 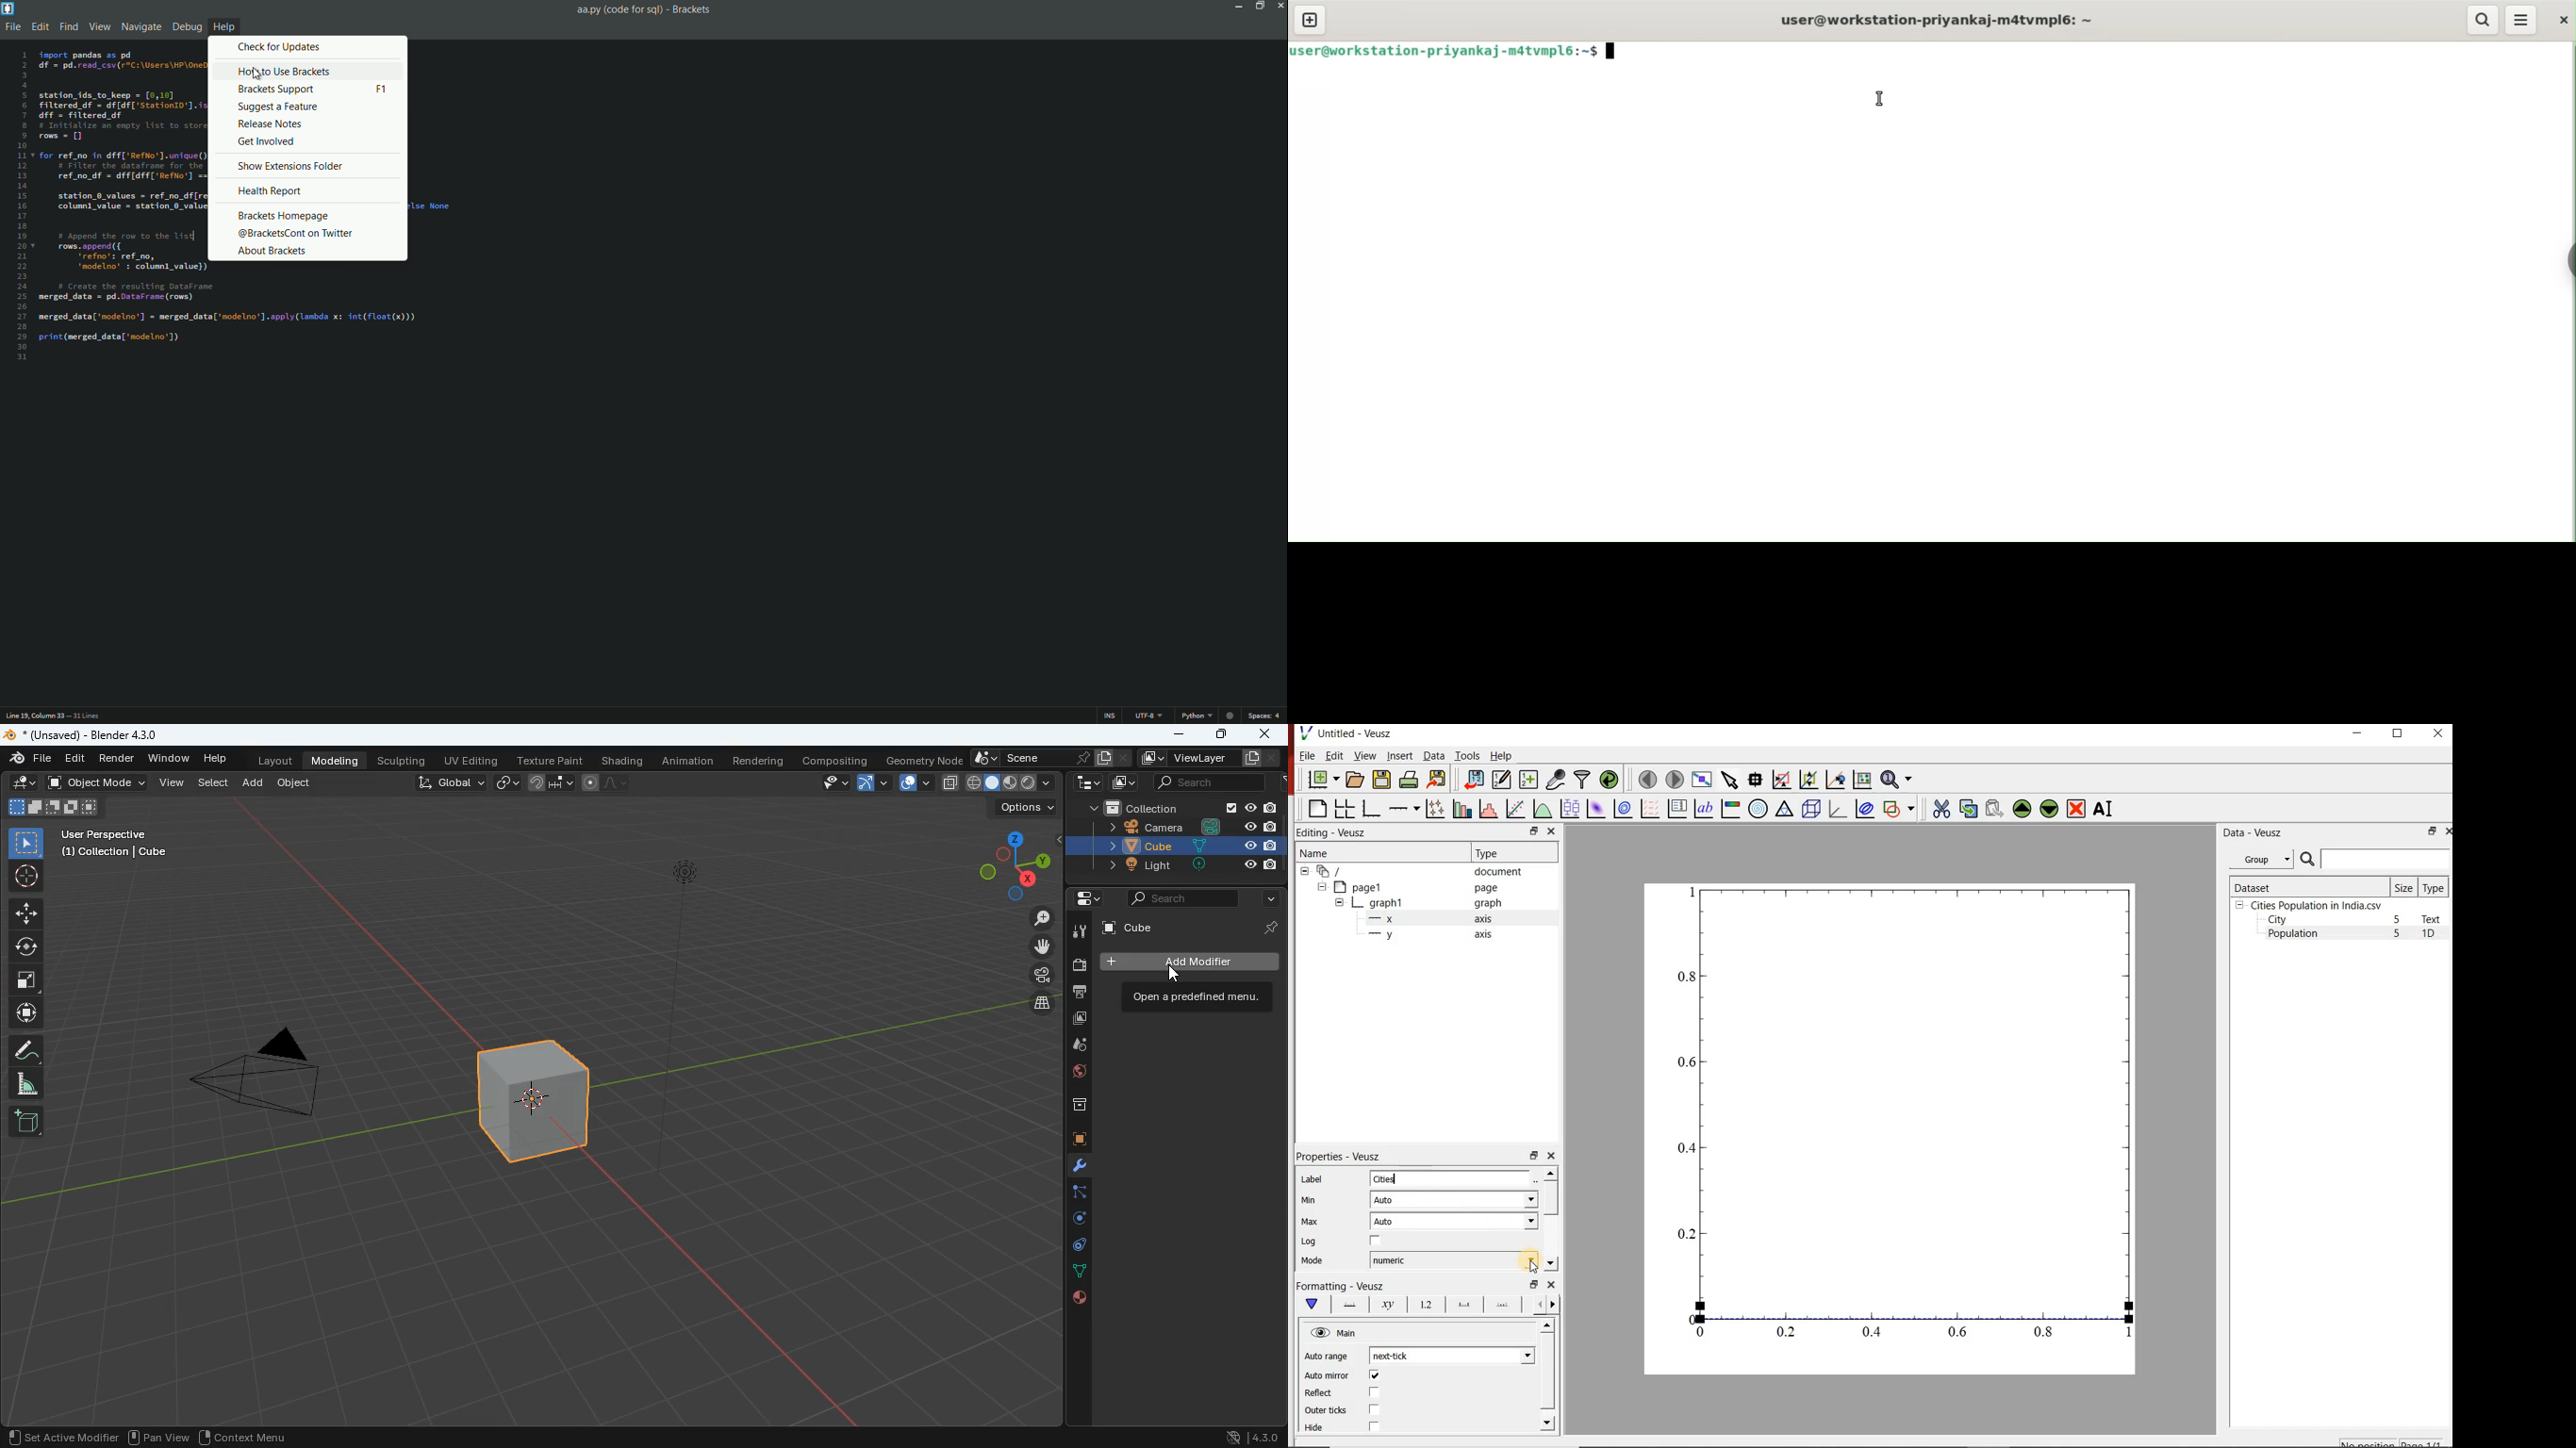 What do you see at coordinates (96, 1436) in the screenshot?
I see `modifier` at bounding box center [96, 1436].